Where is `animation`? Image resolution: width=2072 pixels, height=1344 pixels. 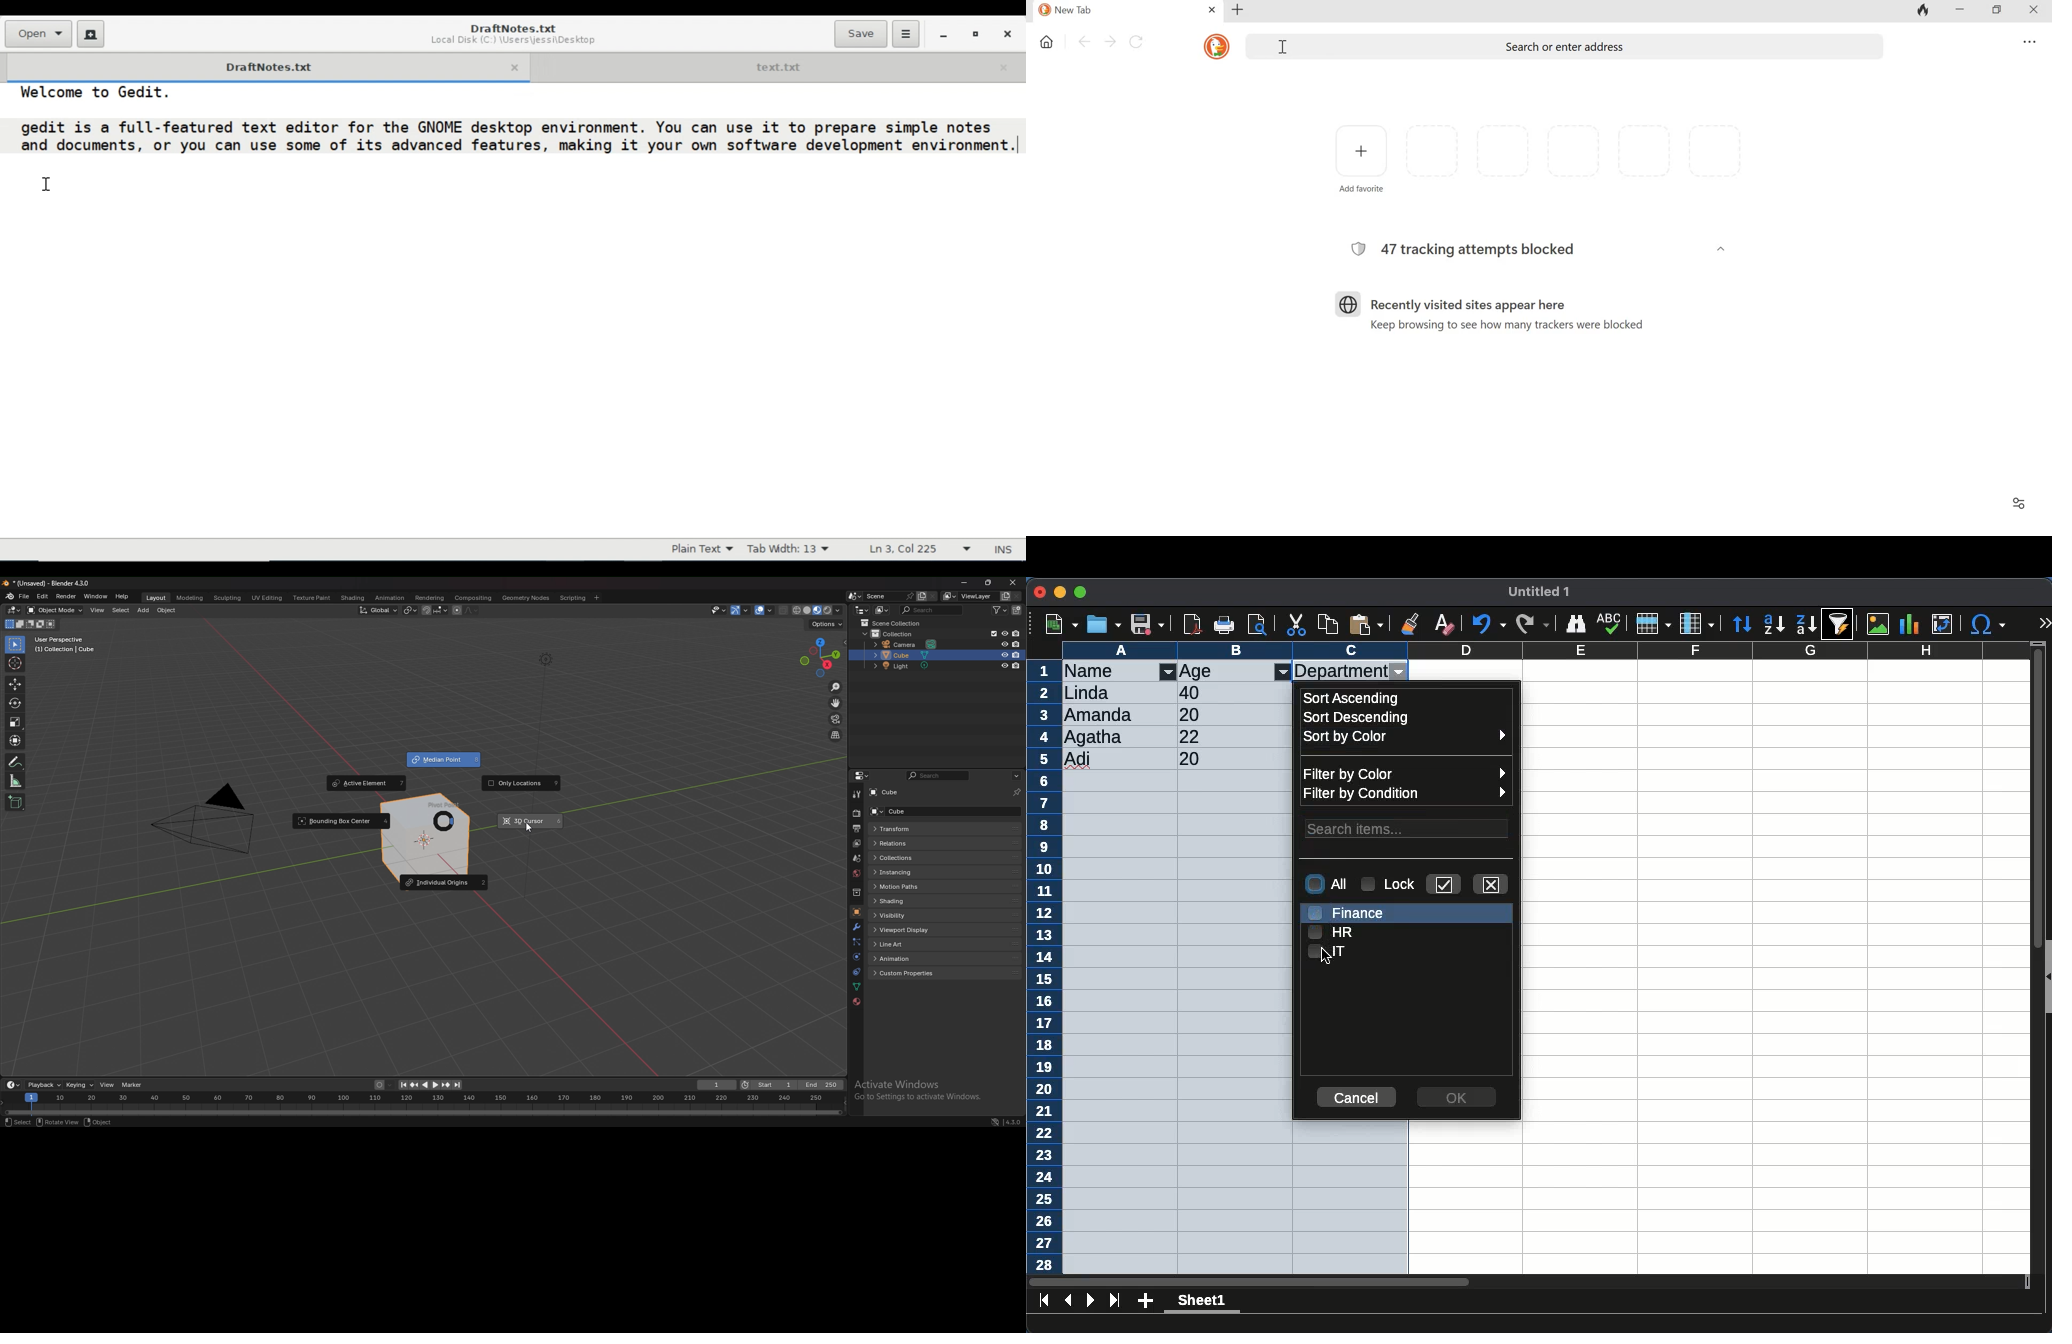
animation is located at coordinates (390, 598).